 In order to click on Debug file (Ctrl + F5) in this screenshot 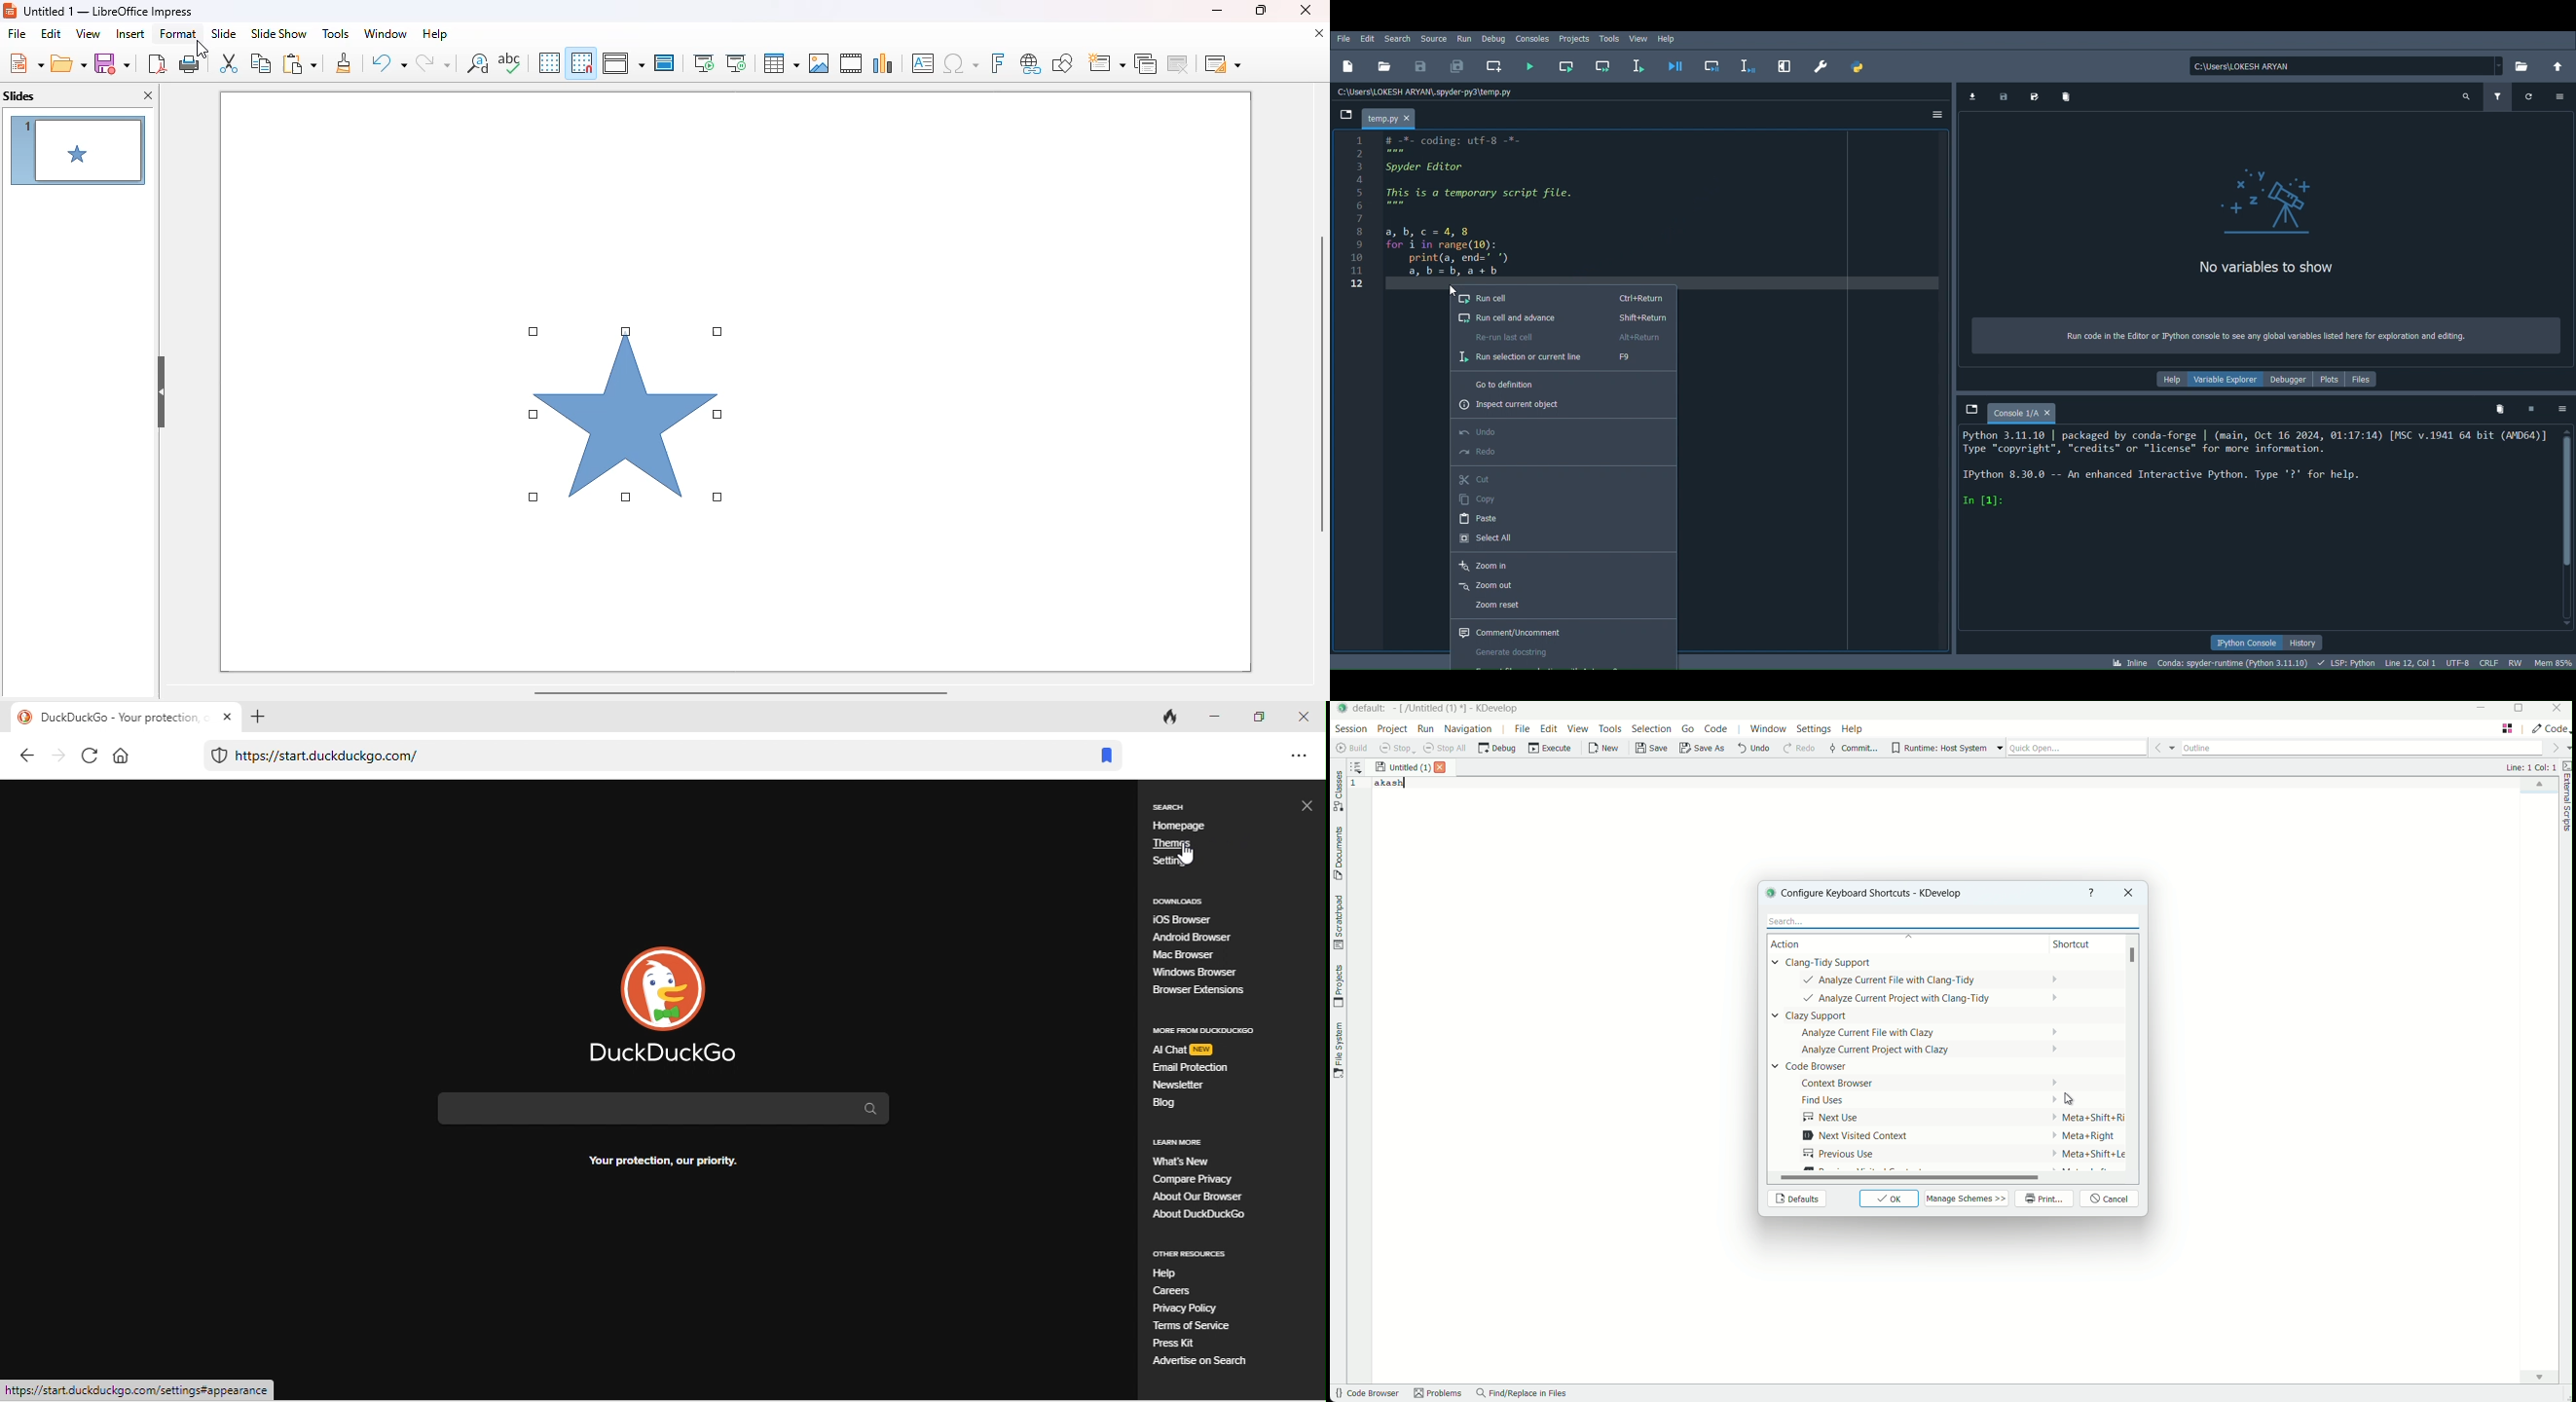, I will do `click(1673, 65)`.